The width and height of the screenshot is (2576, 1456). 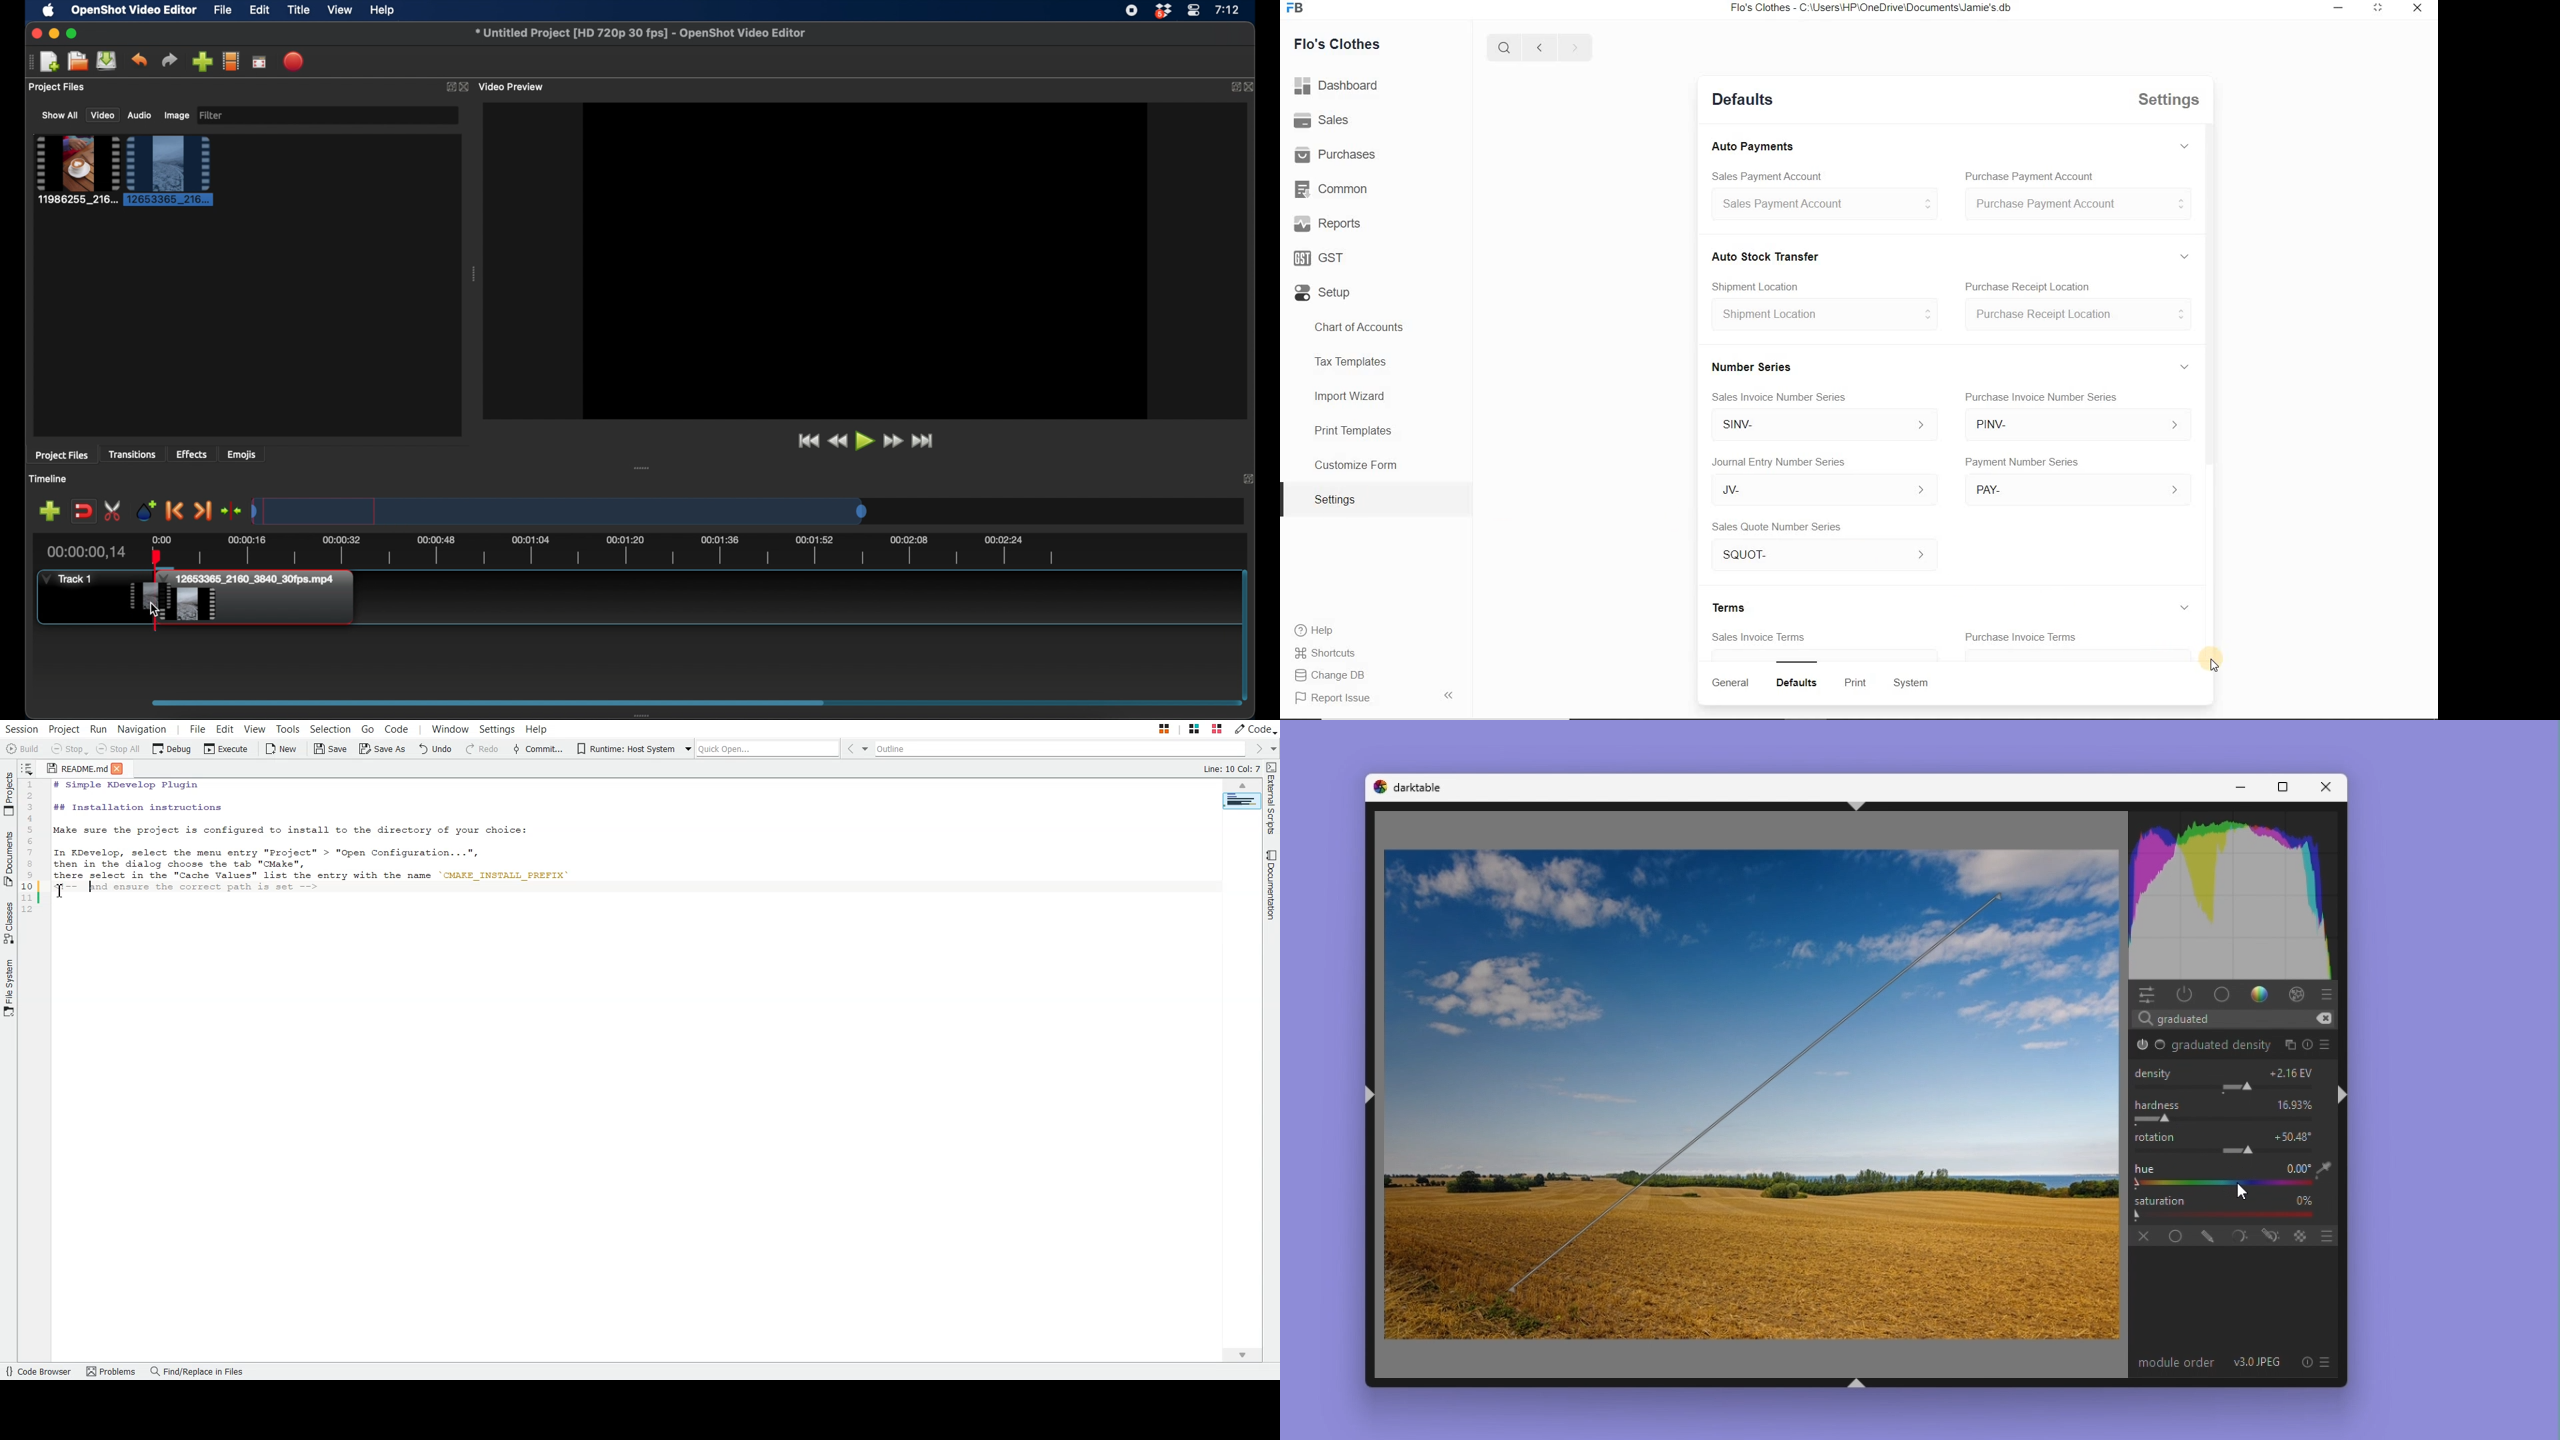 I want to click on Defaults, so click(x=1798, y=681).